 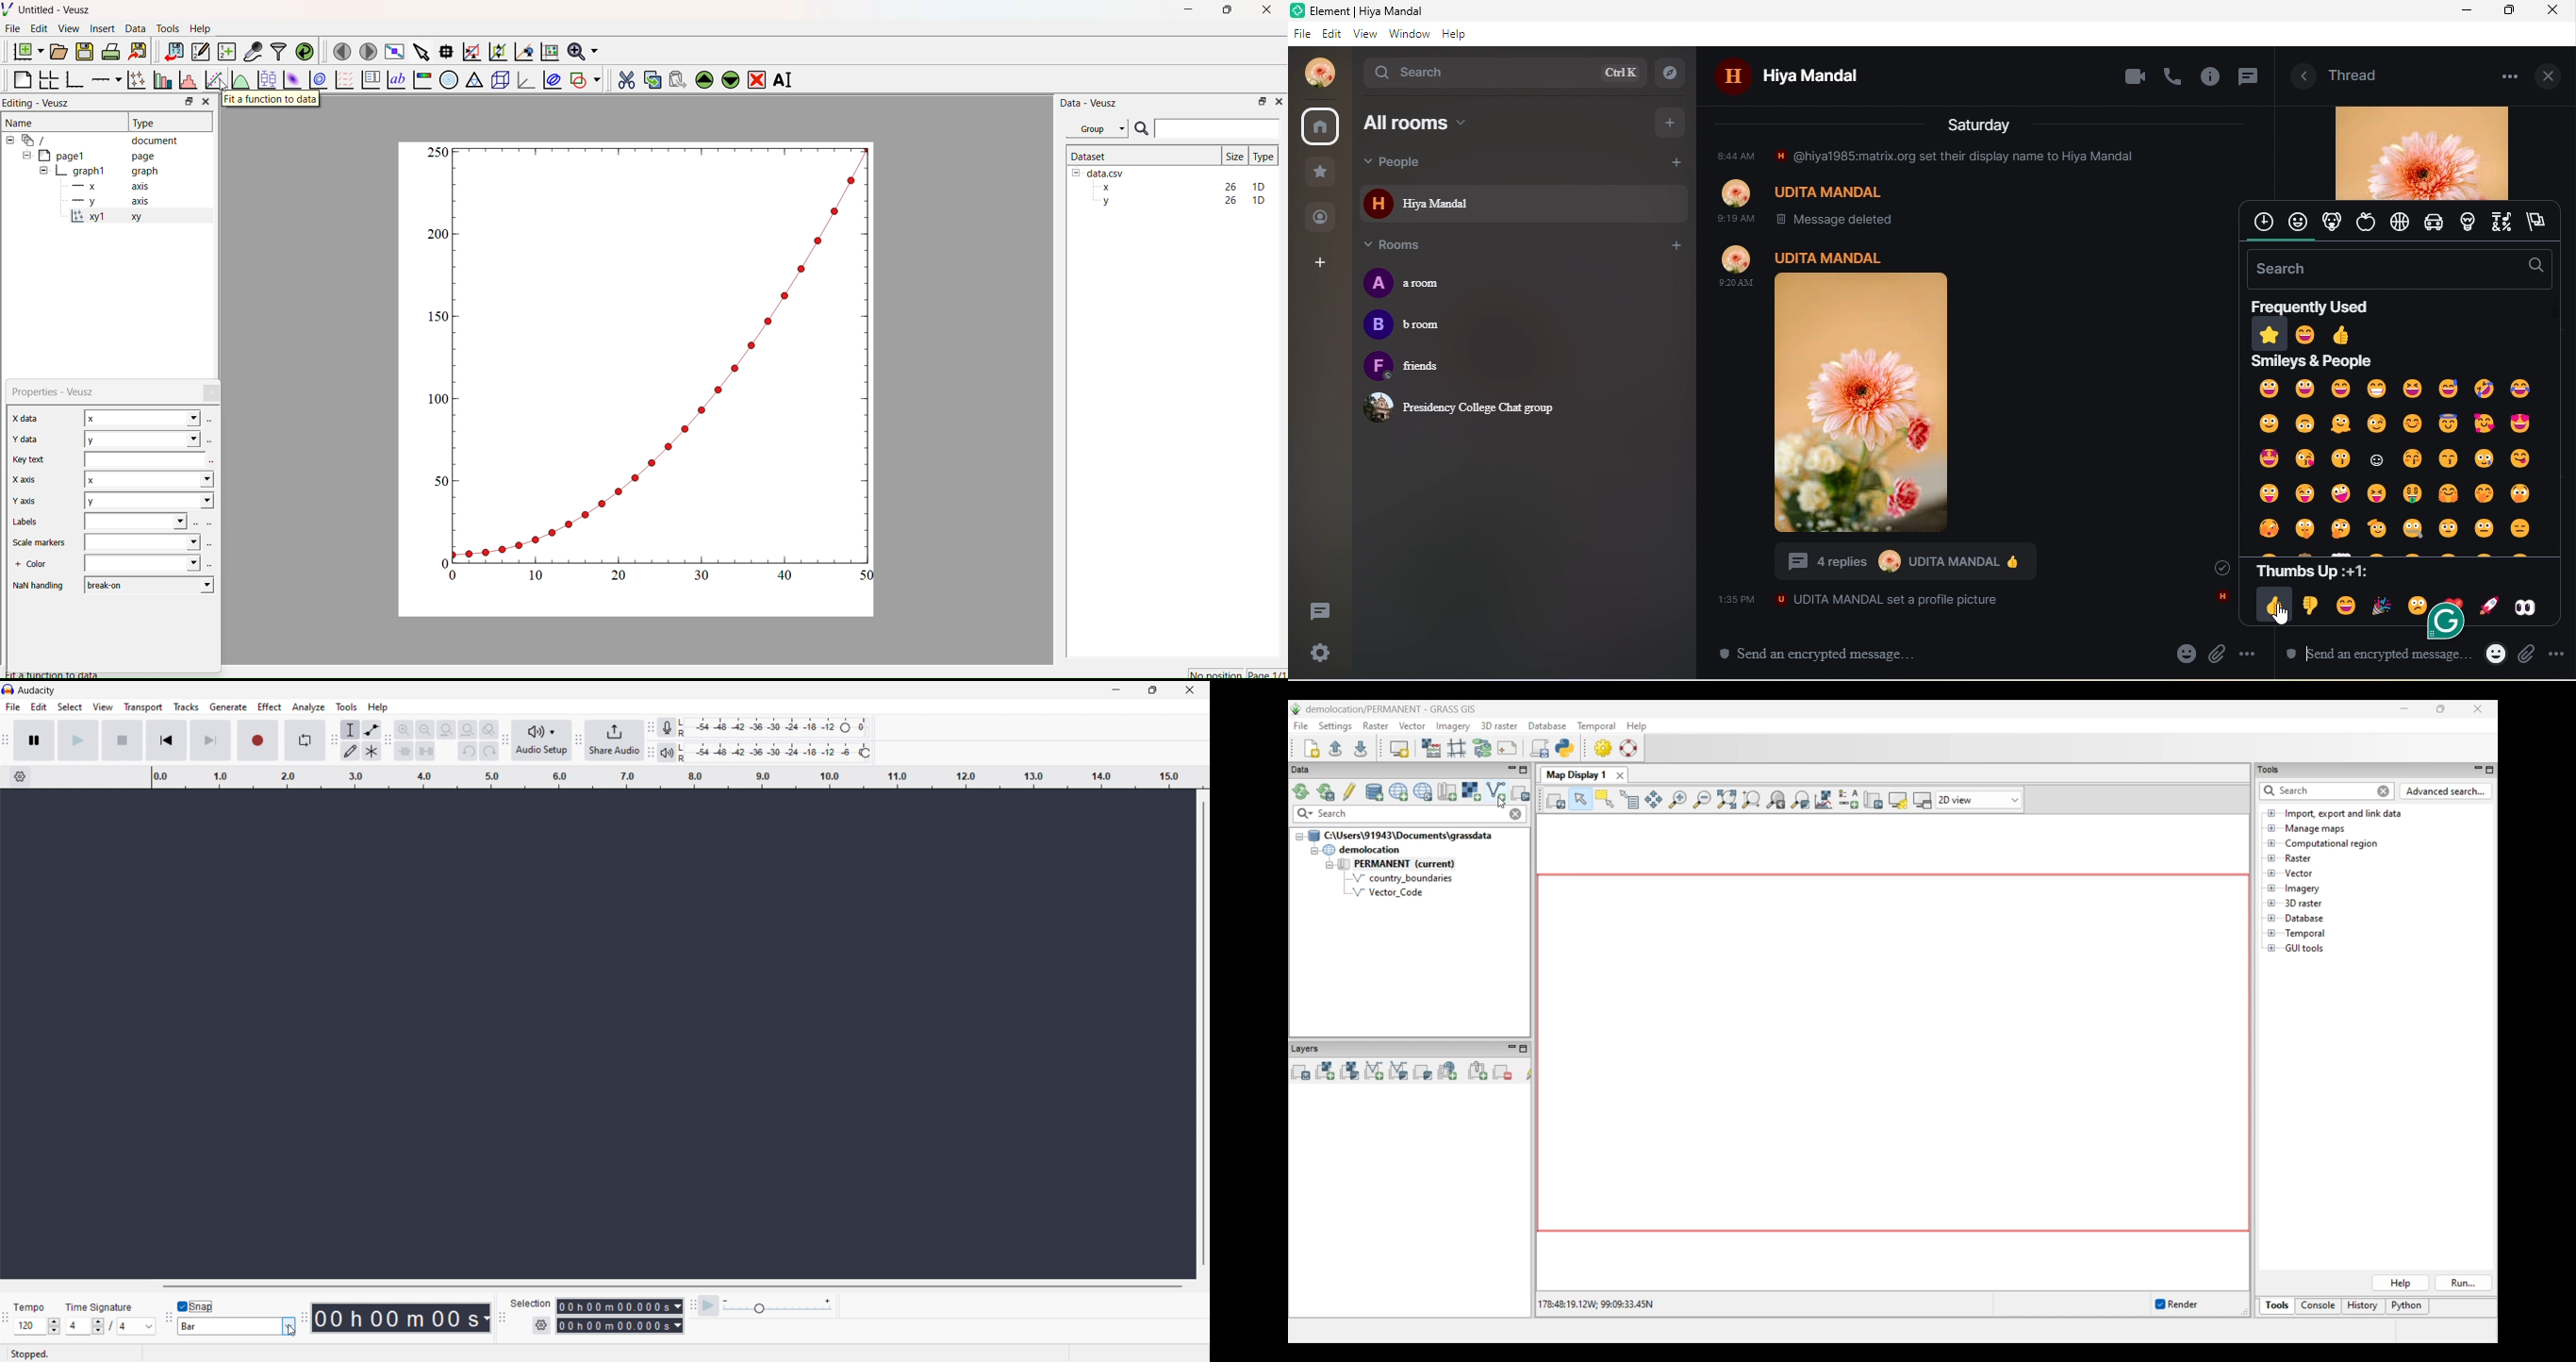 I want to click on + Color, so click(x=36, y=564).